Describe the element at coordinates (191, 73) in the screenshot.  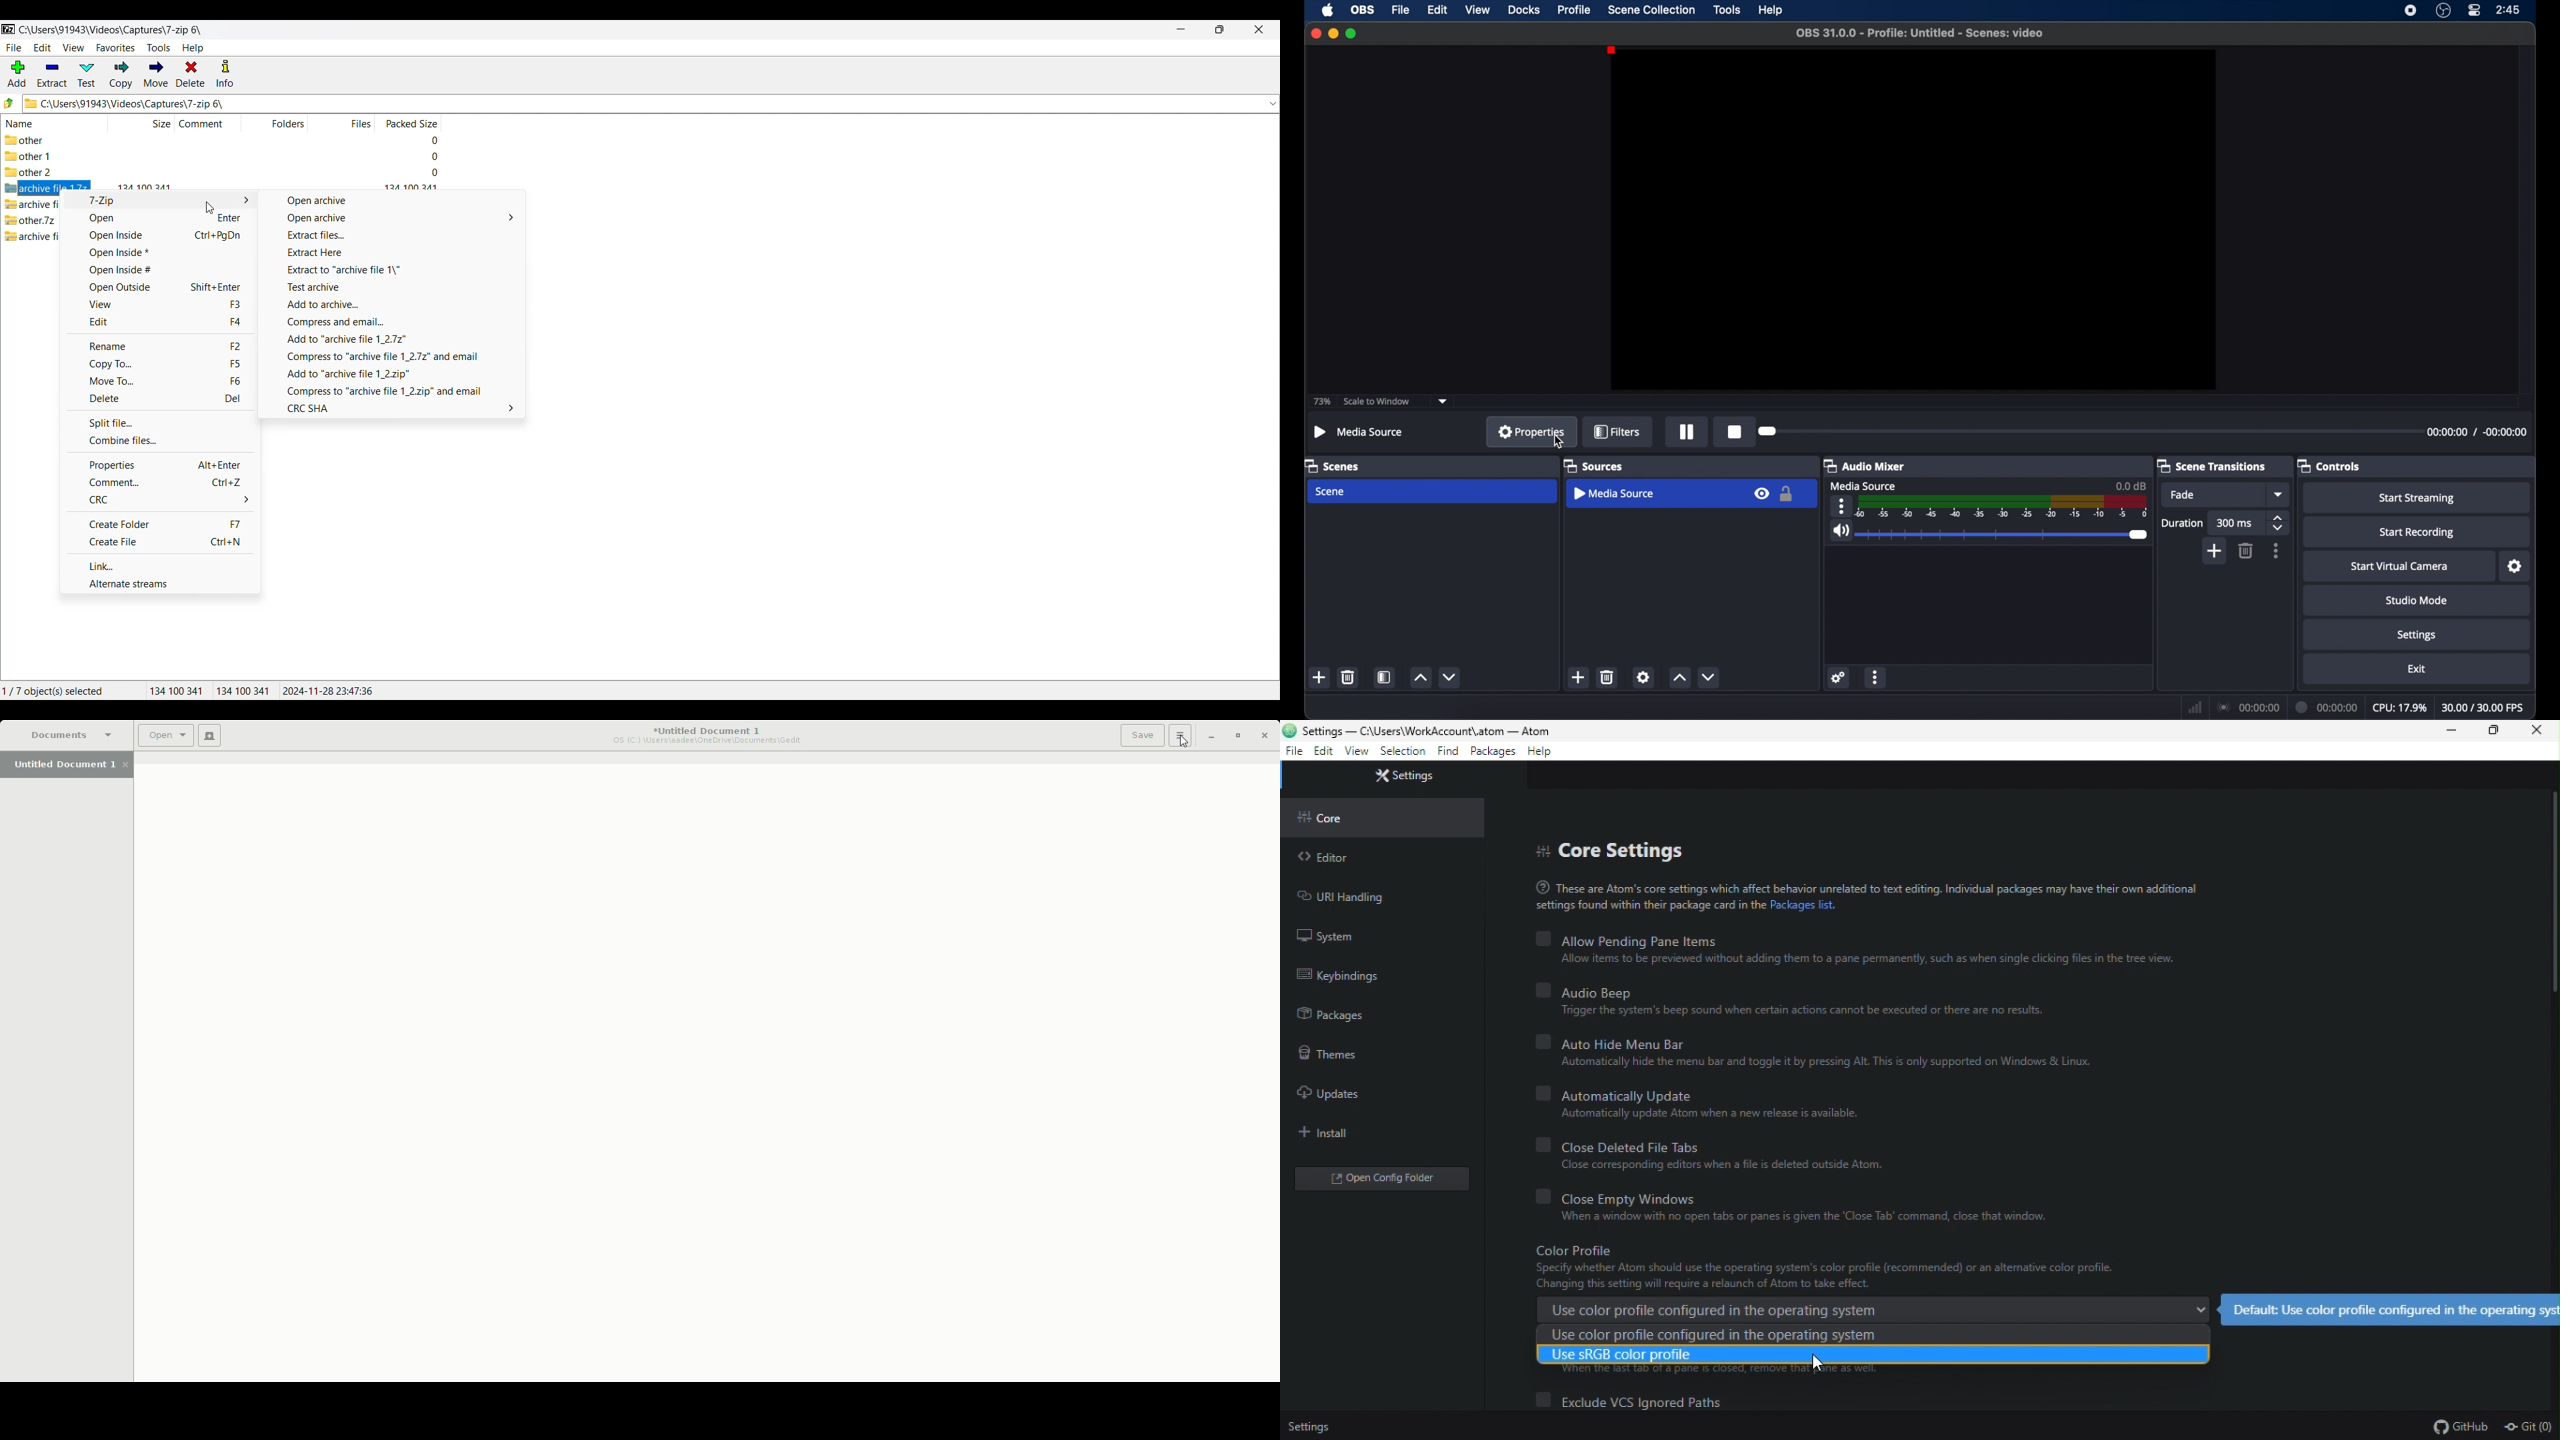
I see `Delete` at that location.